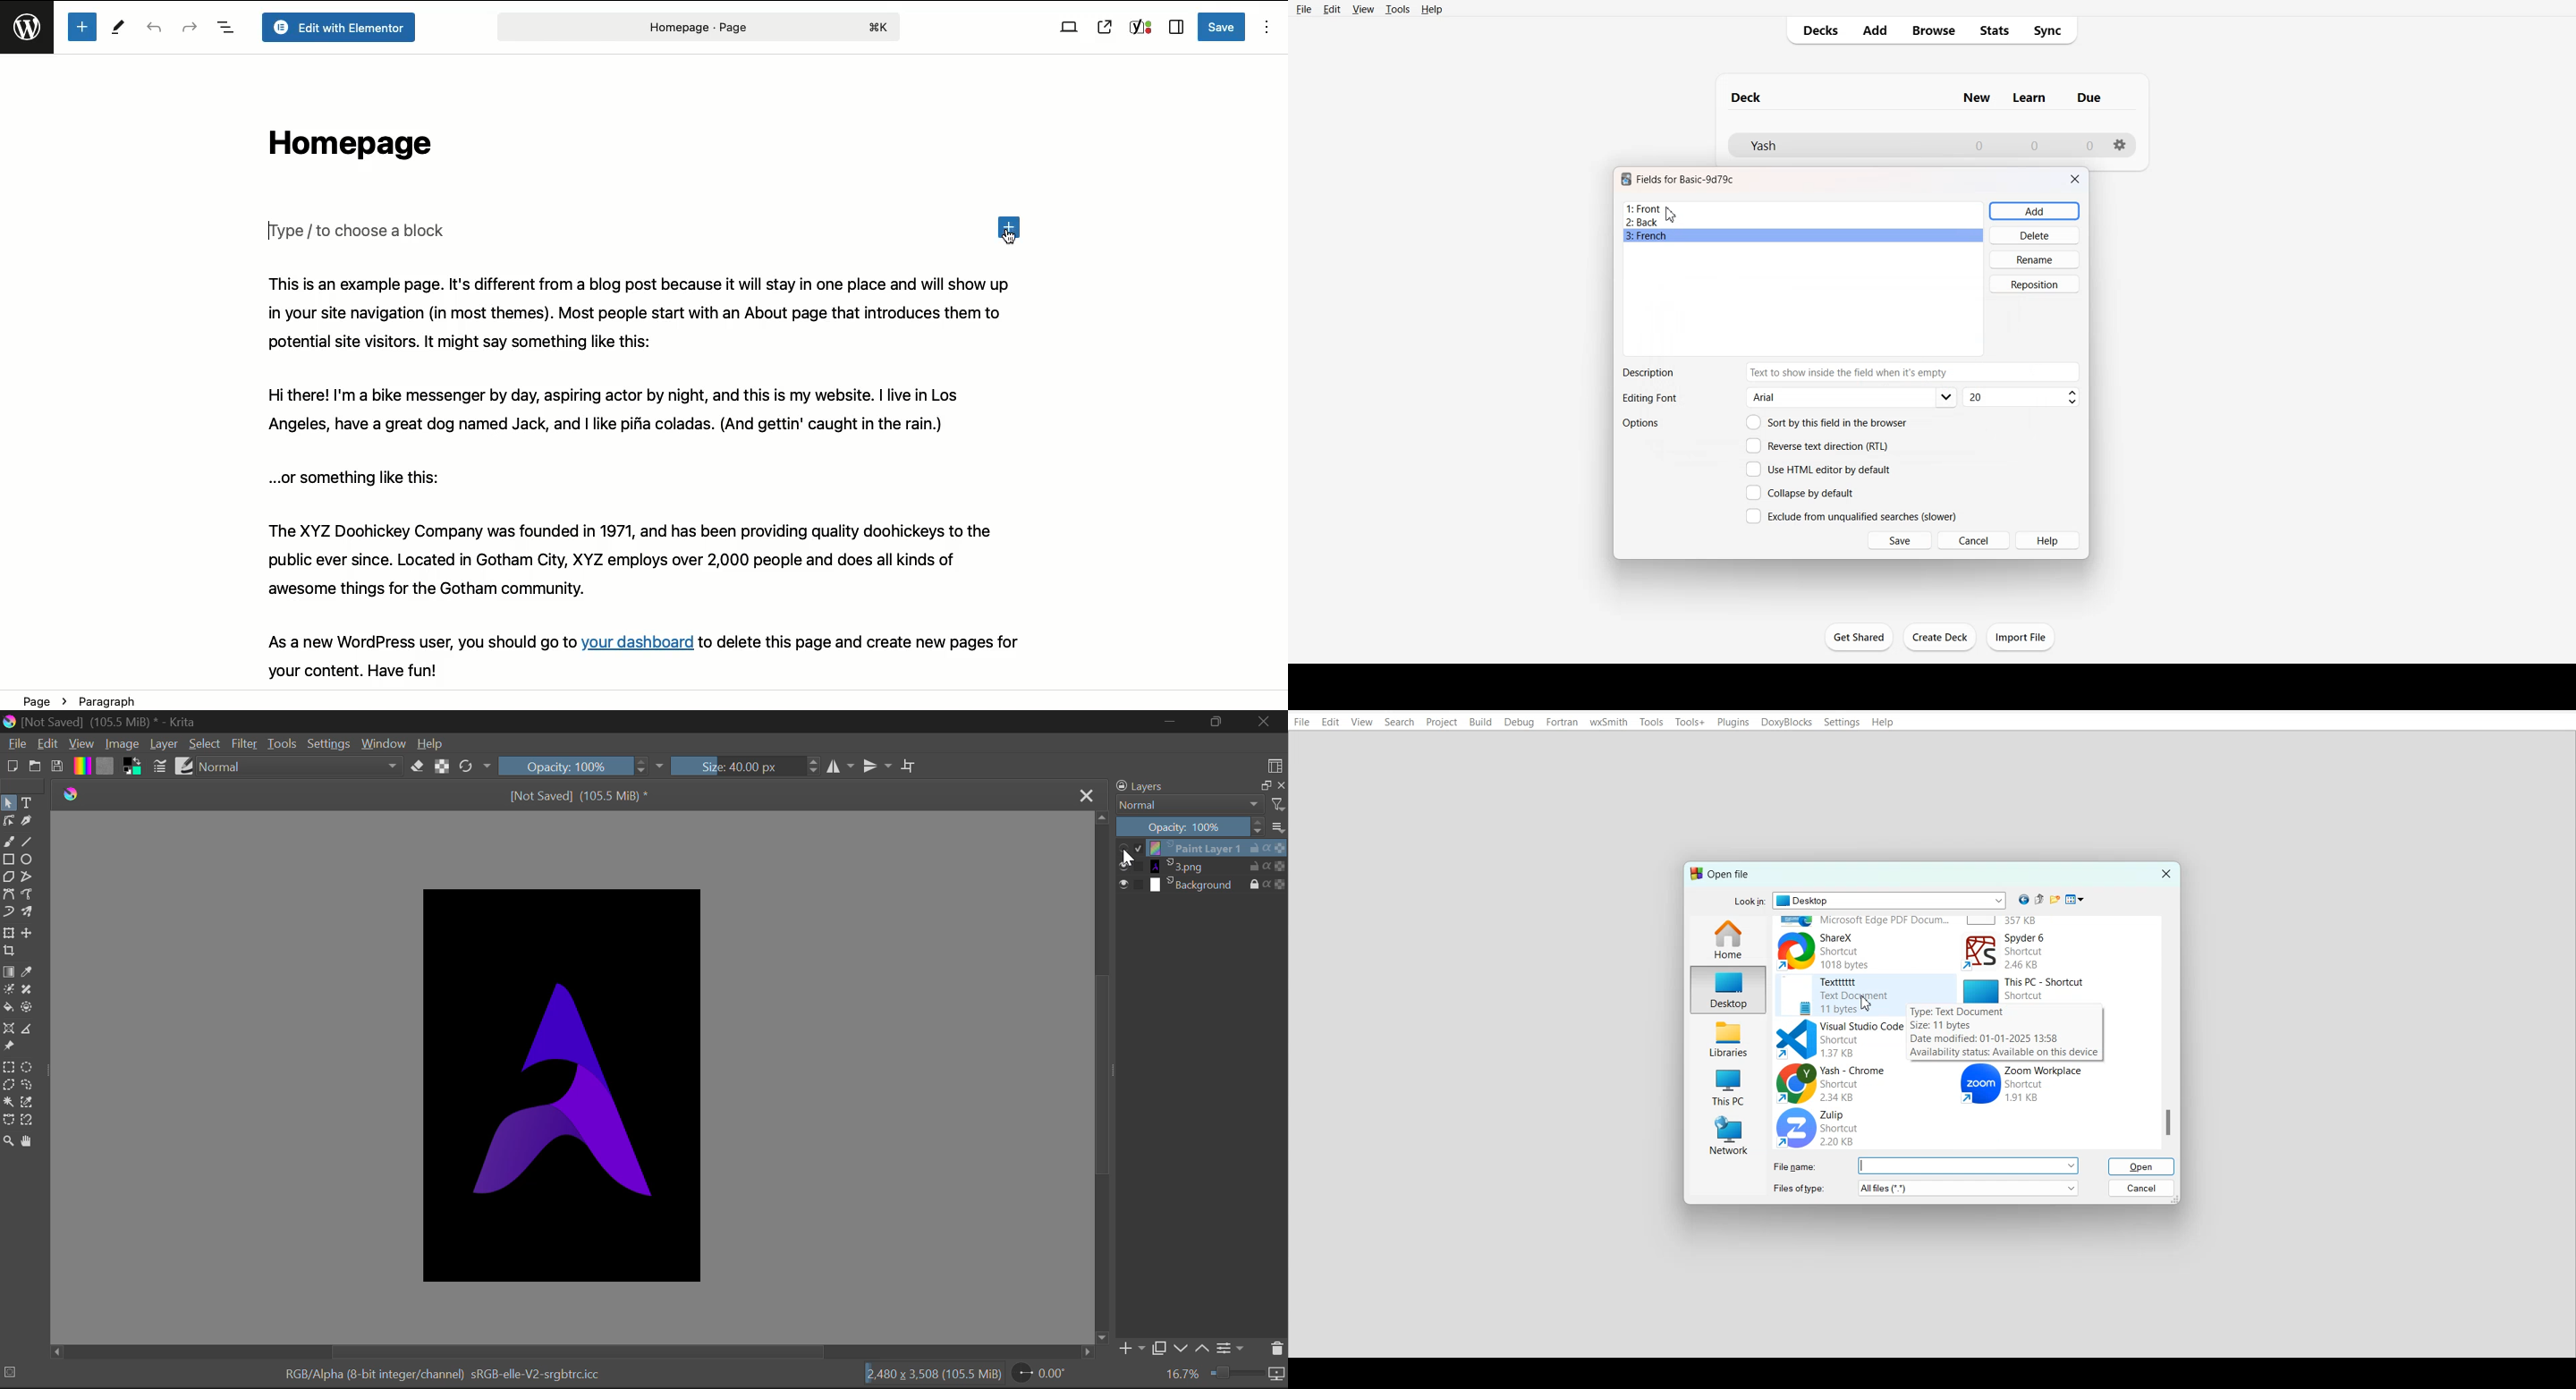 This screenshot has height=1400, width=2576. I want to click on Font size, so click(2023, 398).